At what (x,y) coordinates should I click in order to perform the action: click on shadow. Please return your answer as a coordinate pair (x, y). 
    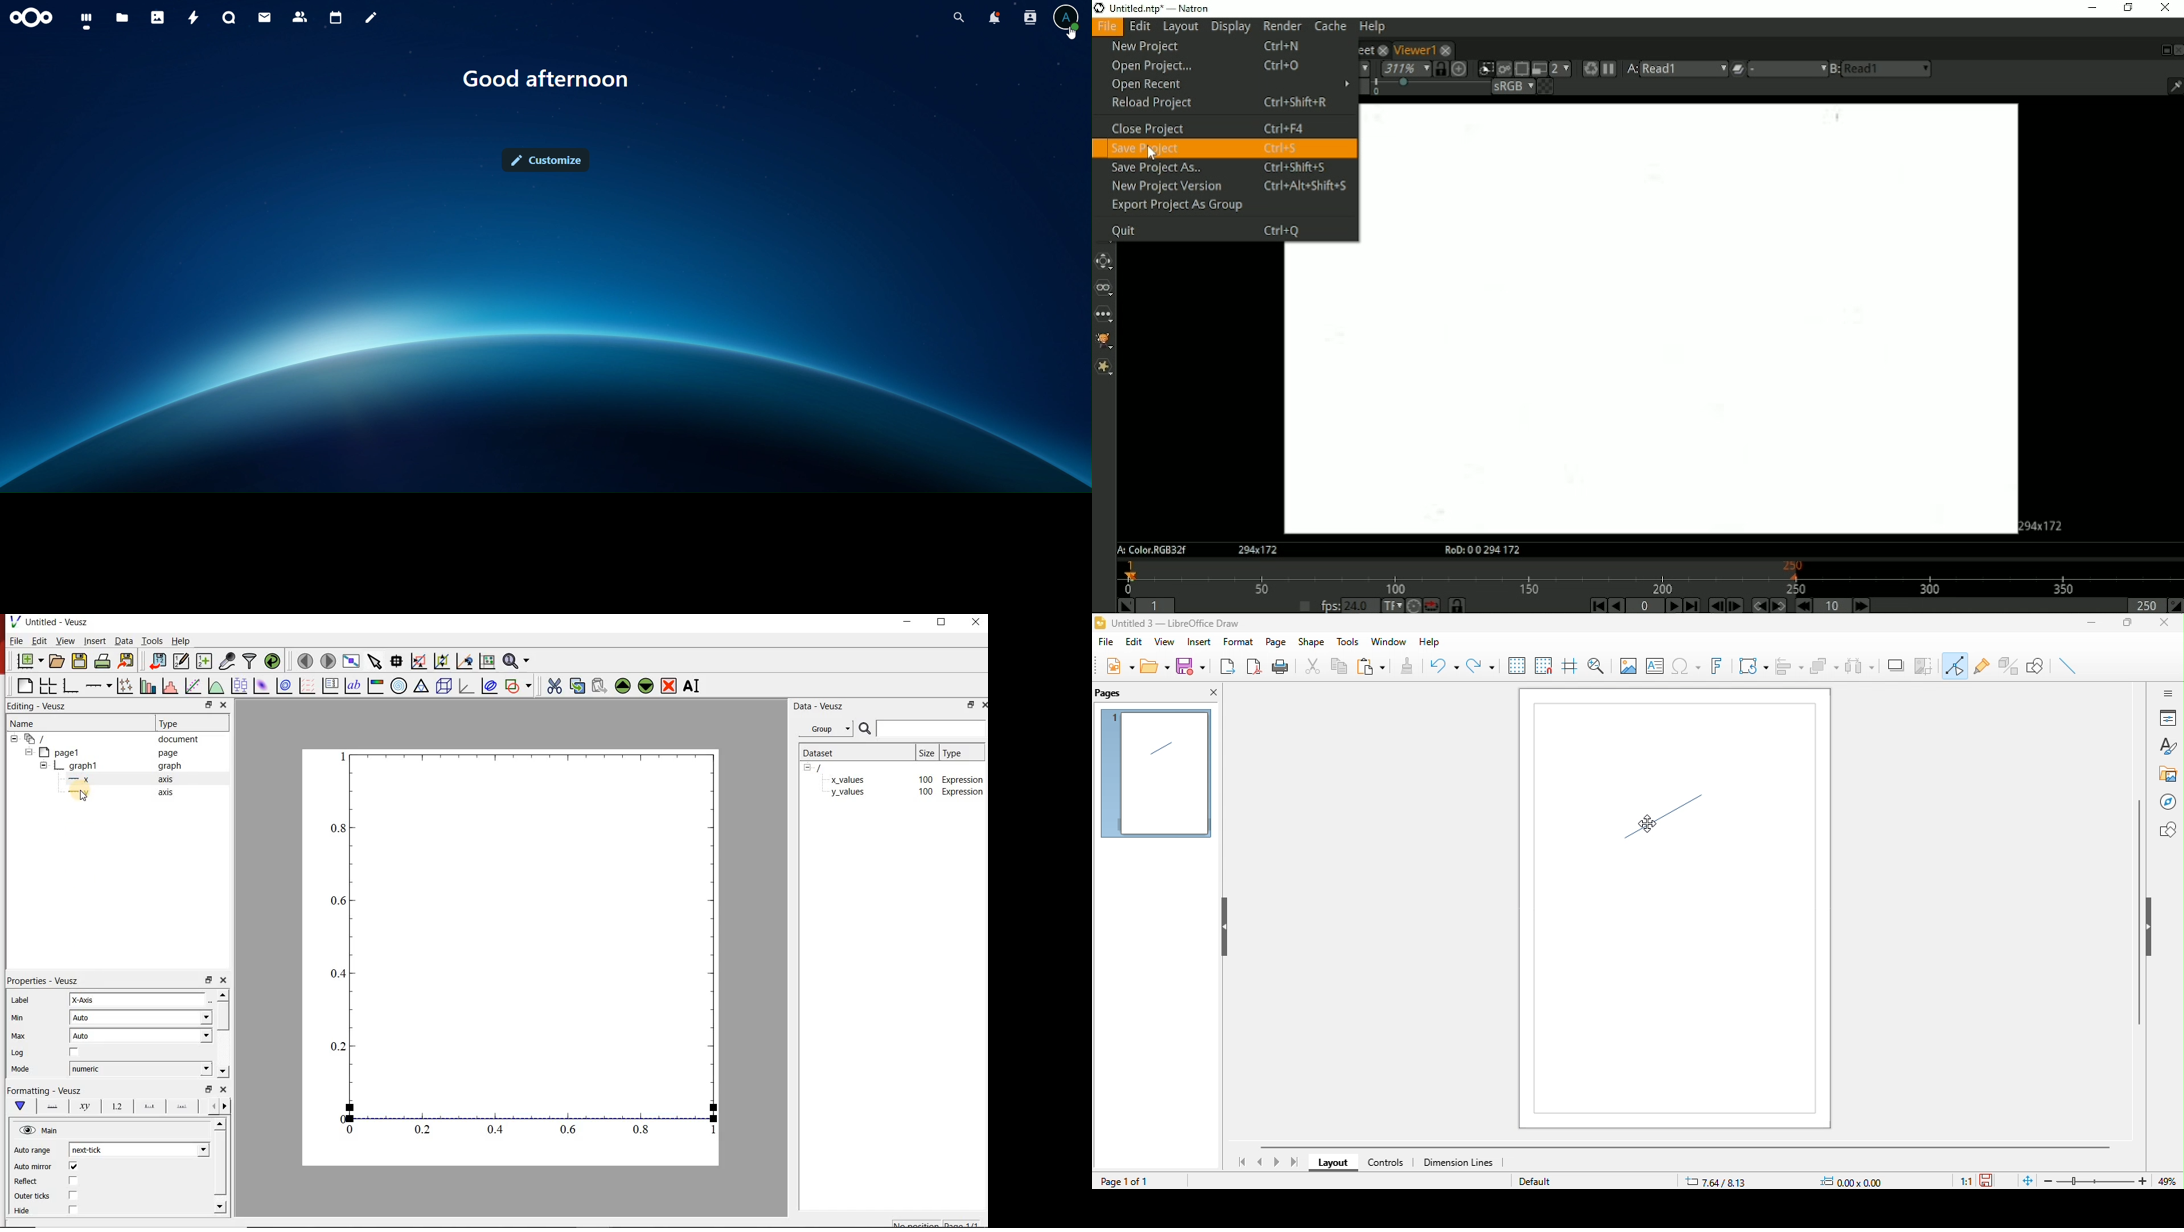
    Looking at the image, I should click on (1897, 666).